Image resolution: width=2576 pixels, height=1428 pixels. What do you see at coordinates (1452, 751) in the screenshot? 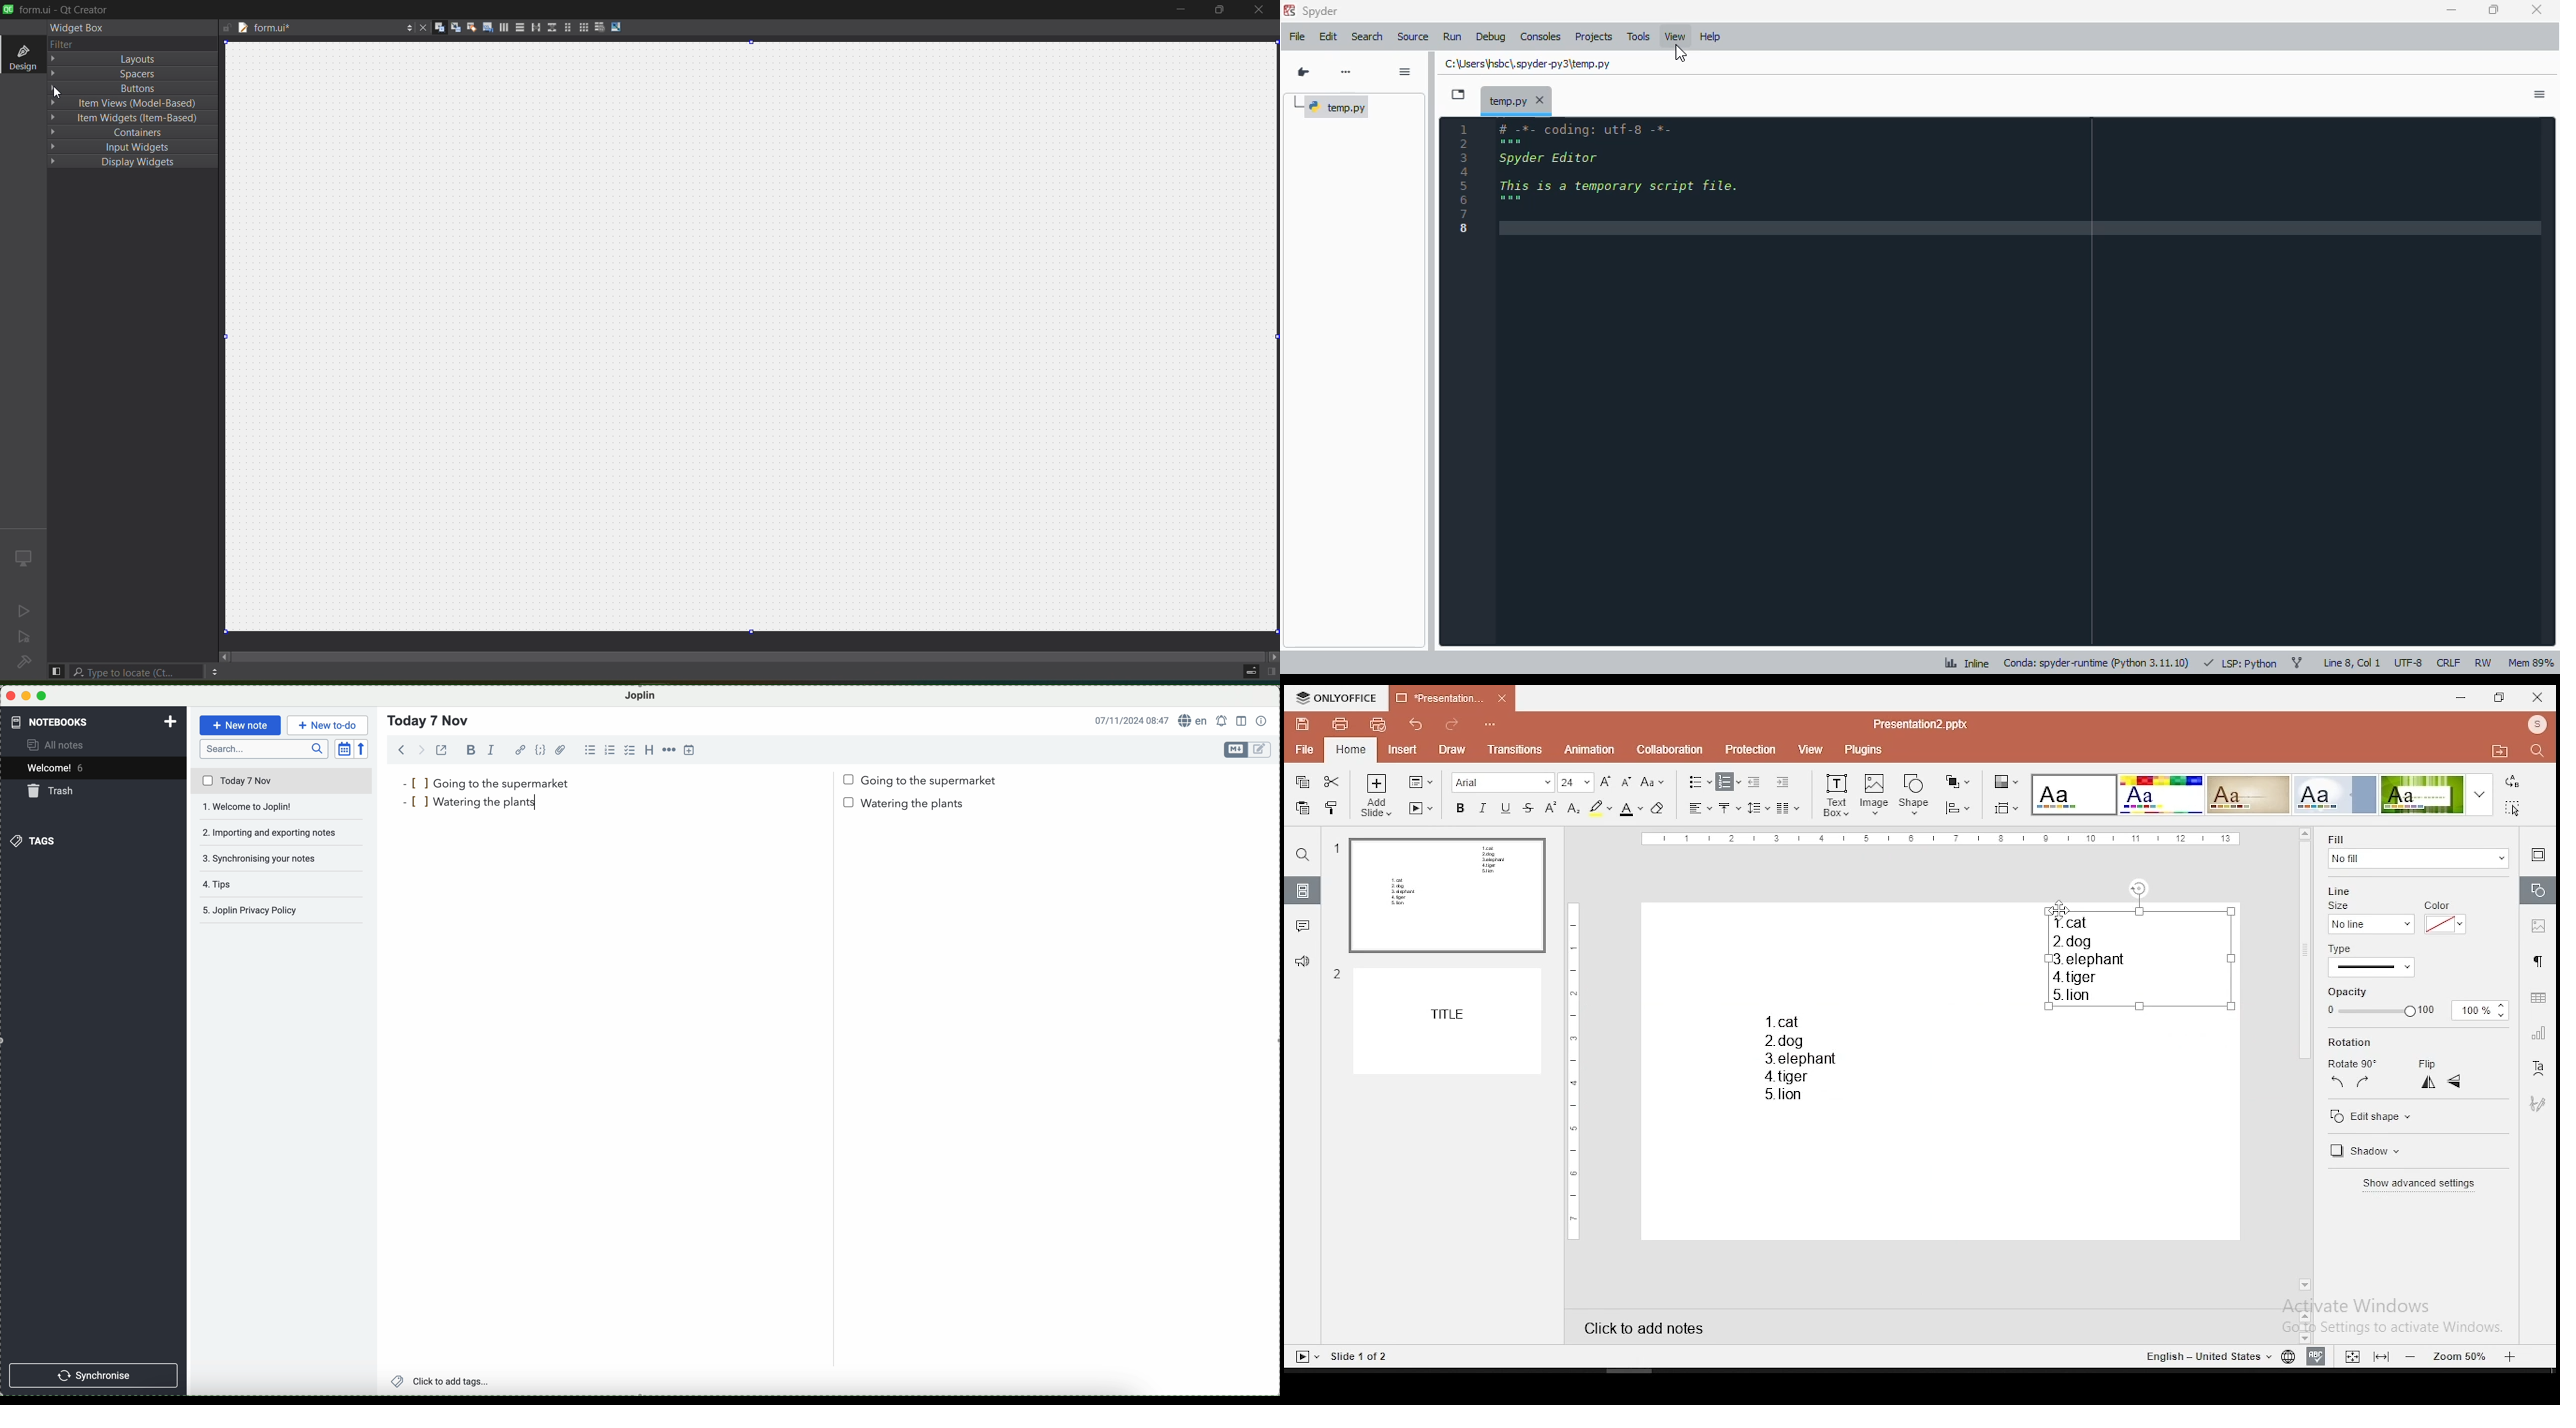
I see `draw` at bounding box center [1452, 751].